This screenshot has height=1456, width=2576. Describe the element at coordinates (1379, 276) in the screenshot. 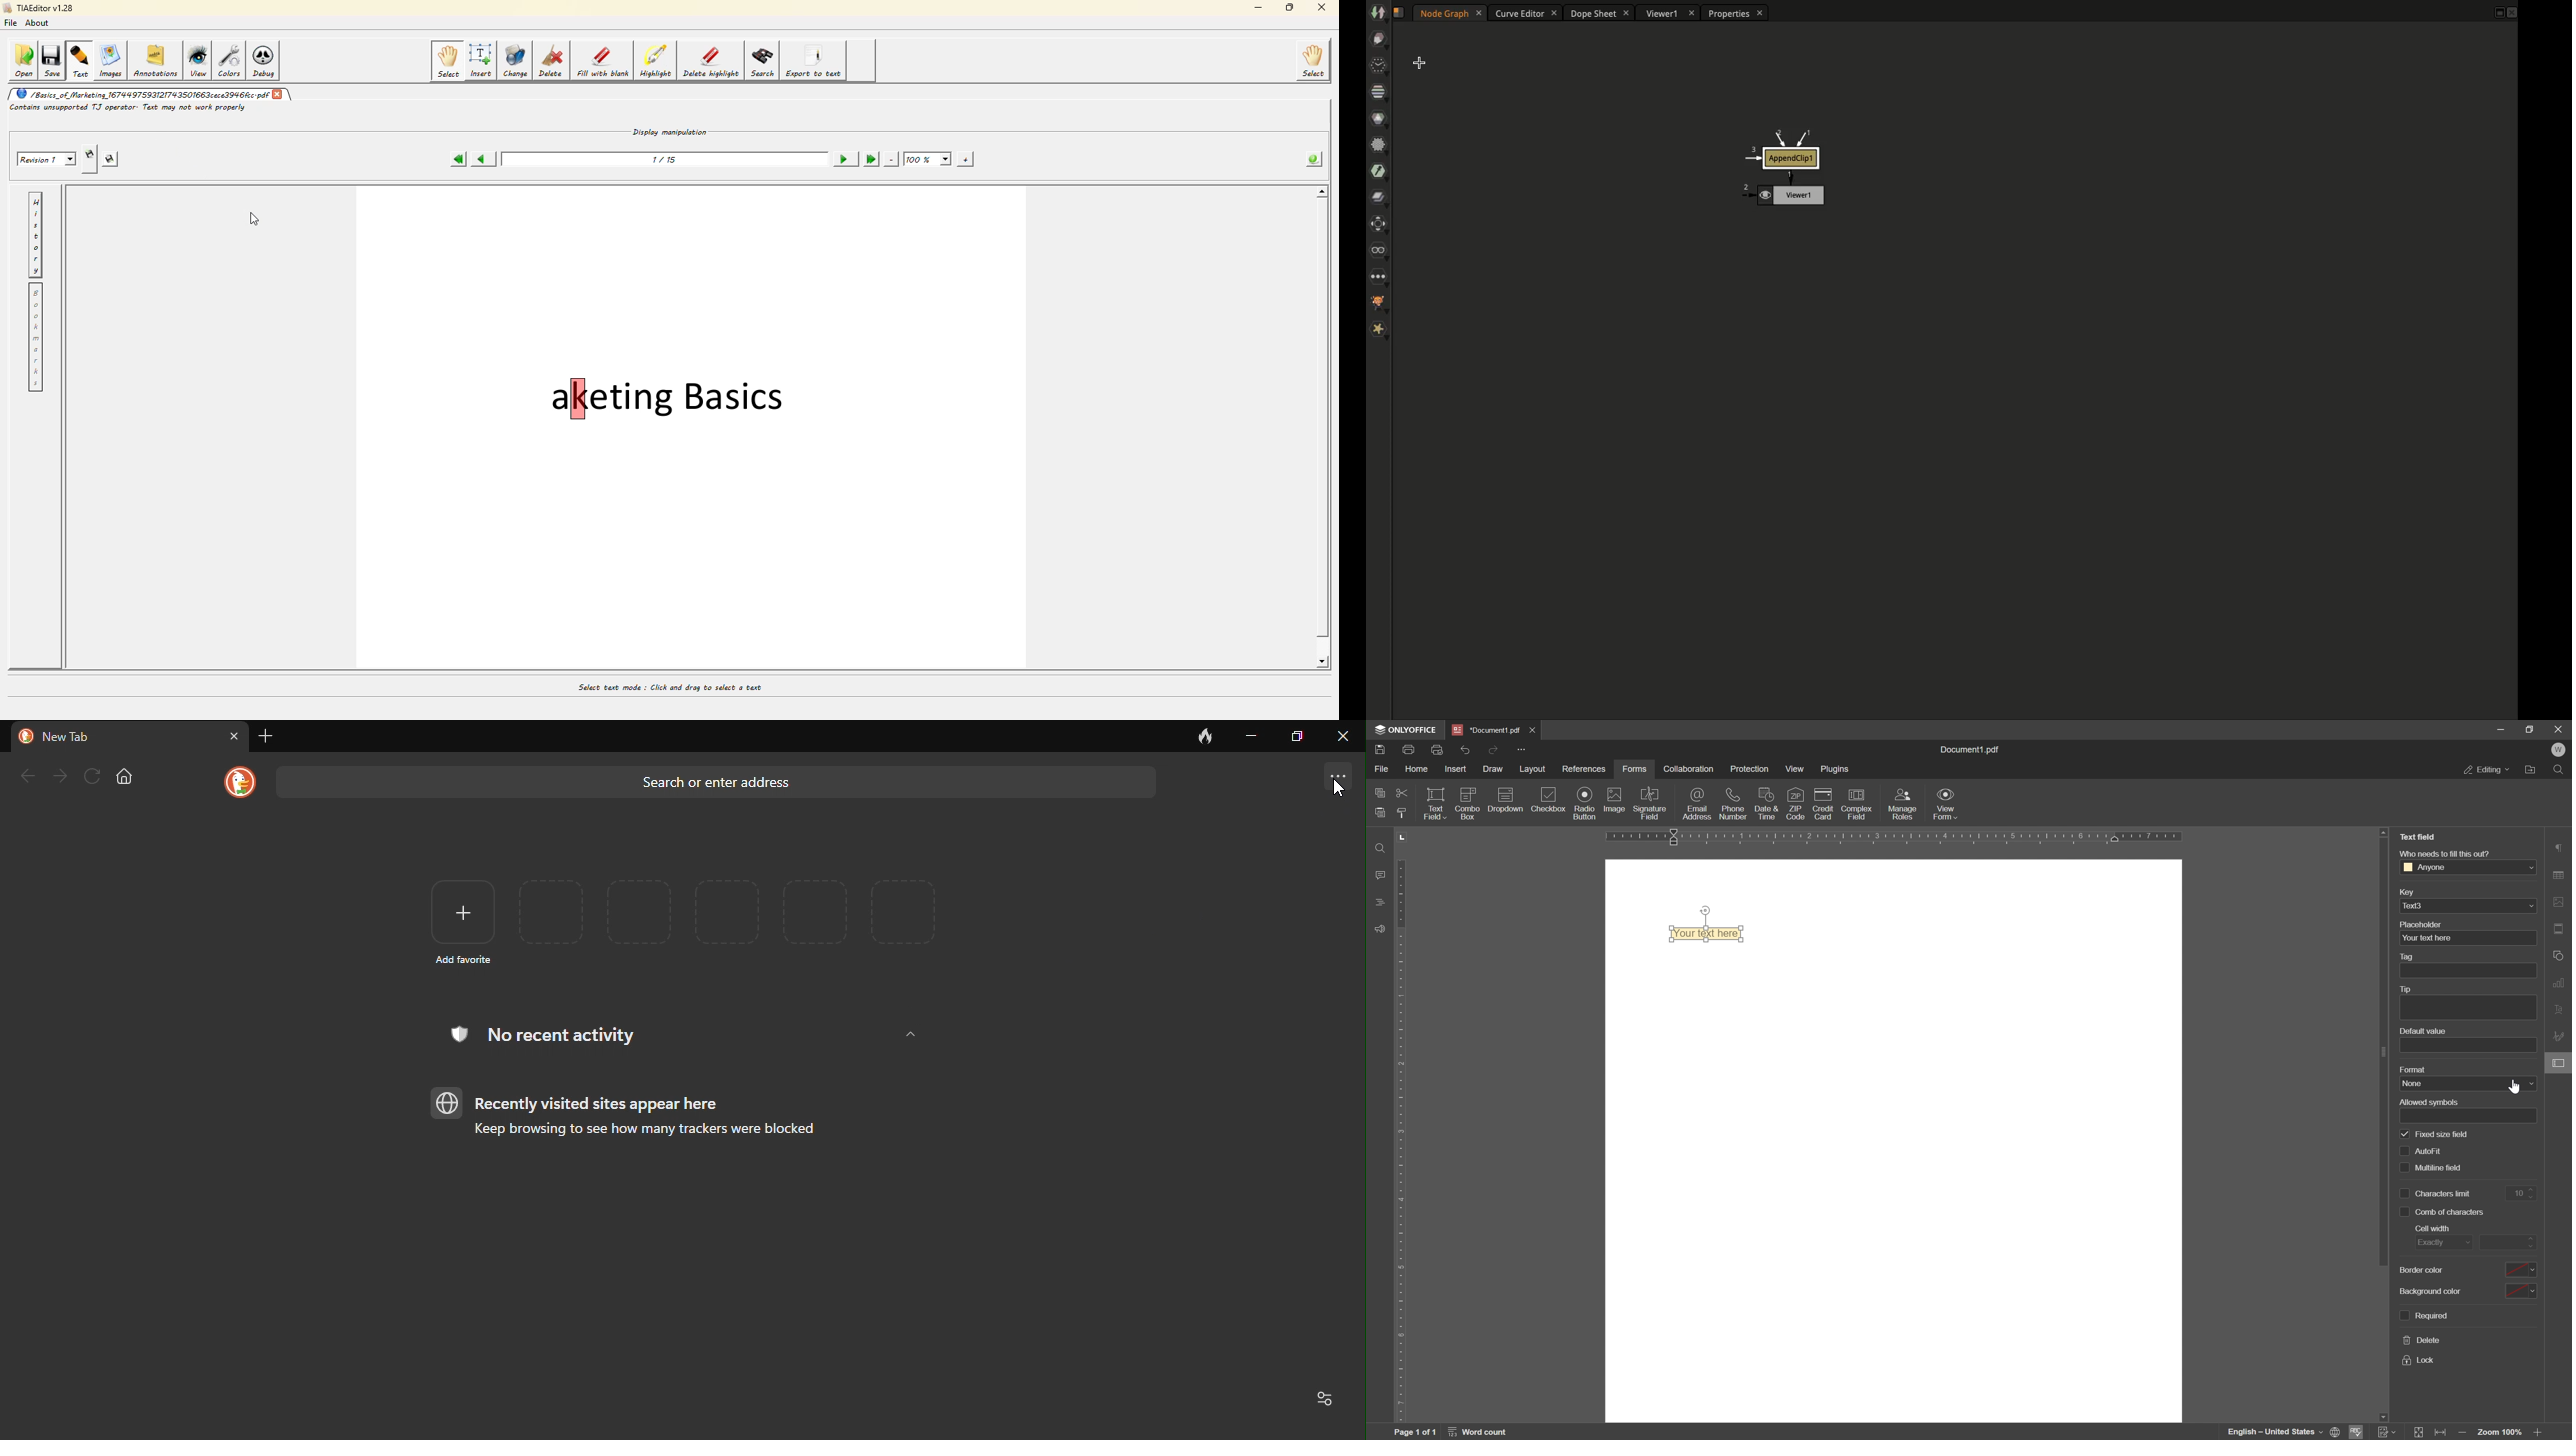

I see `Other` at that location.